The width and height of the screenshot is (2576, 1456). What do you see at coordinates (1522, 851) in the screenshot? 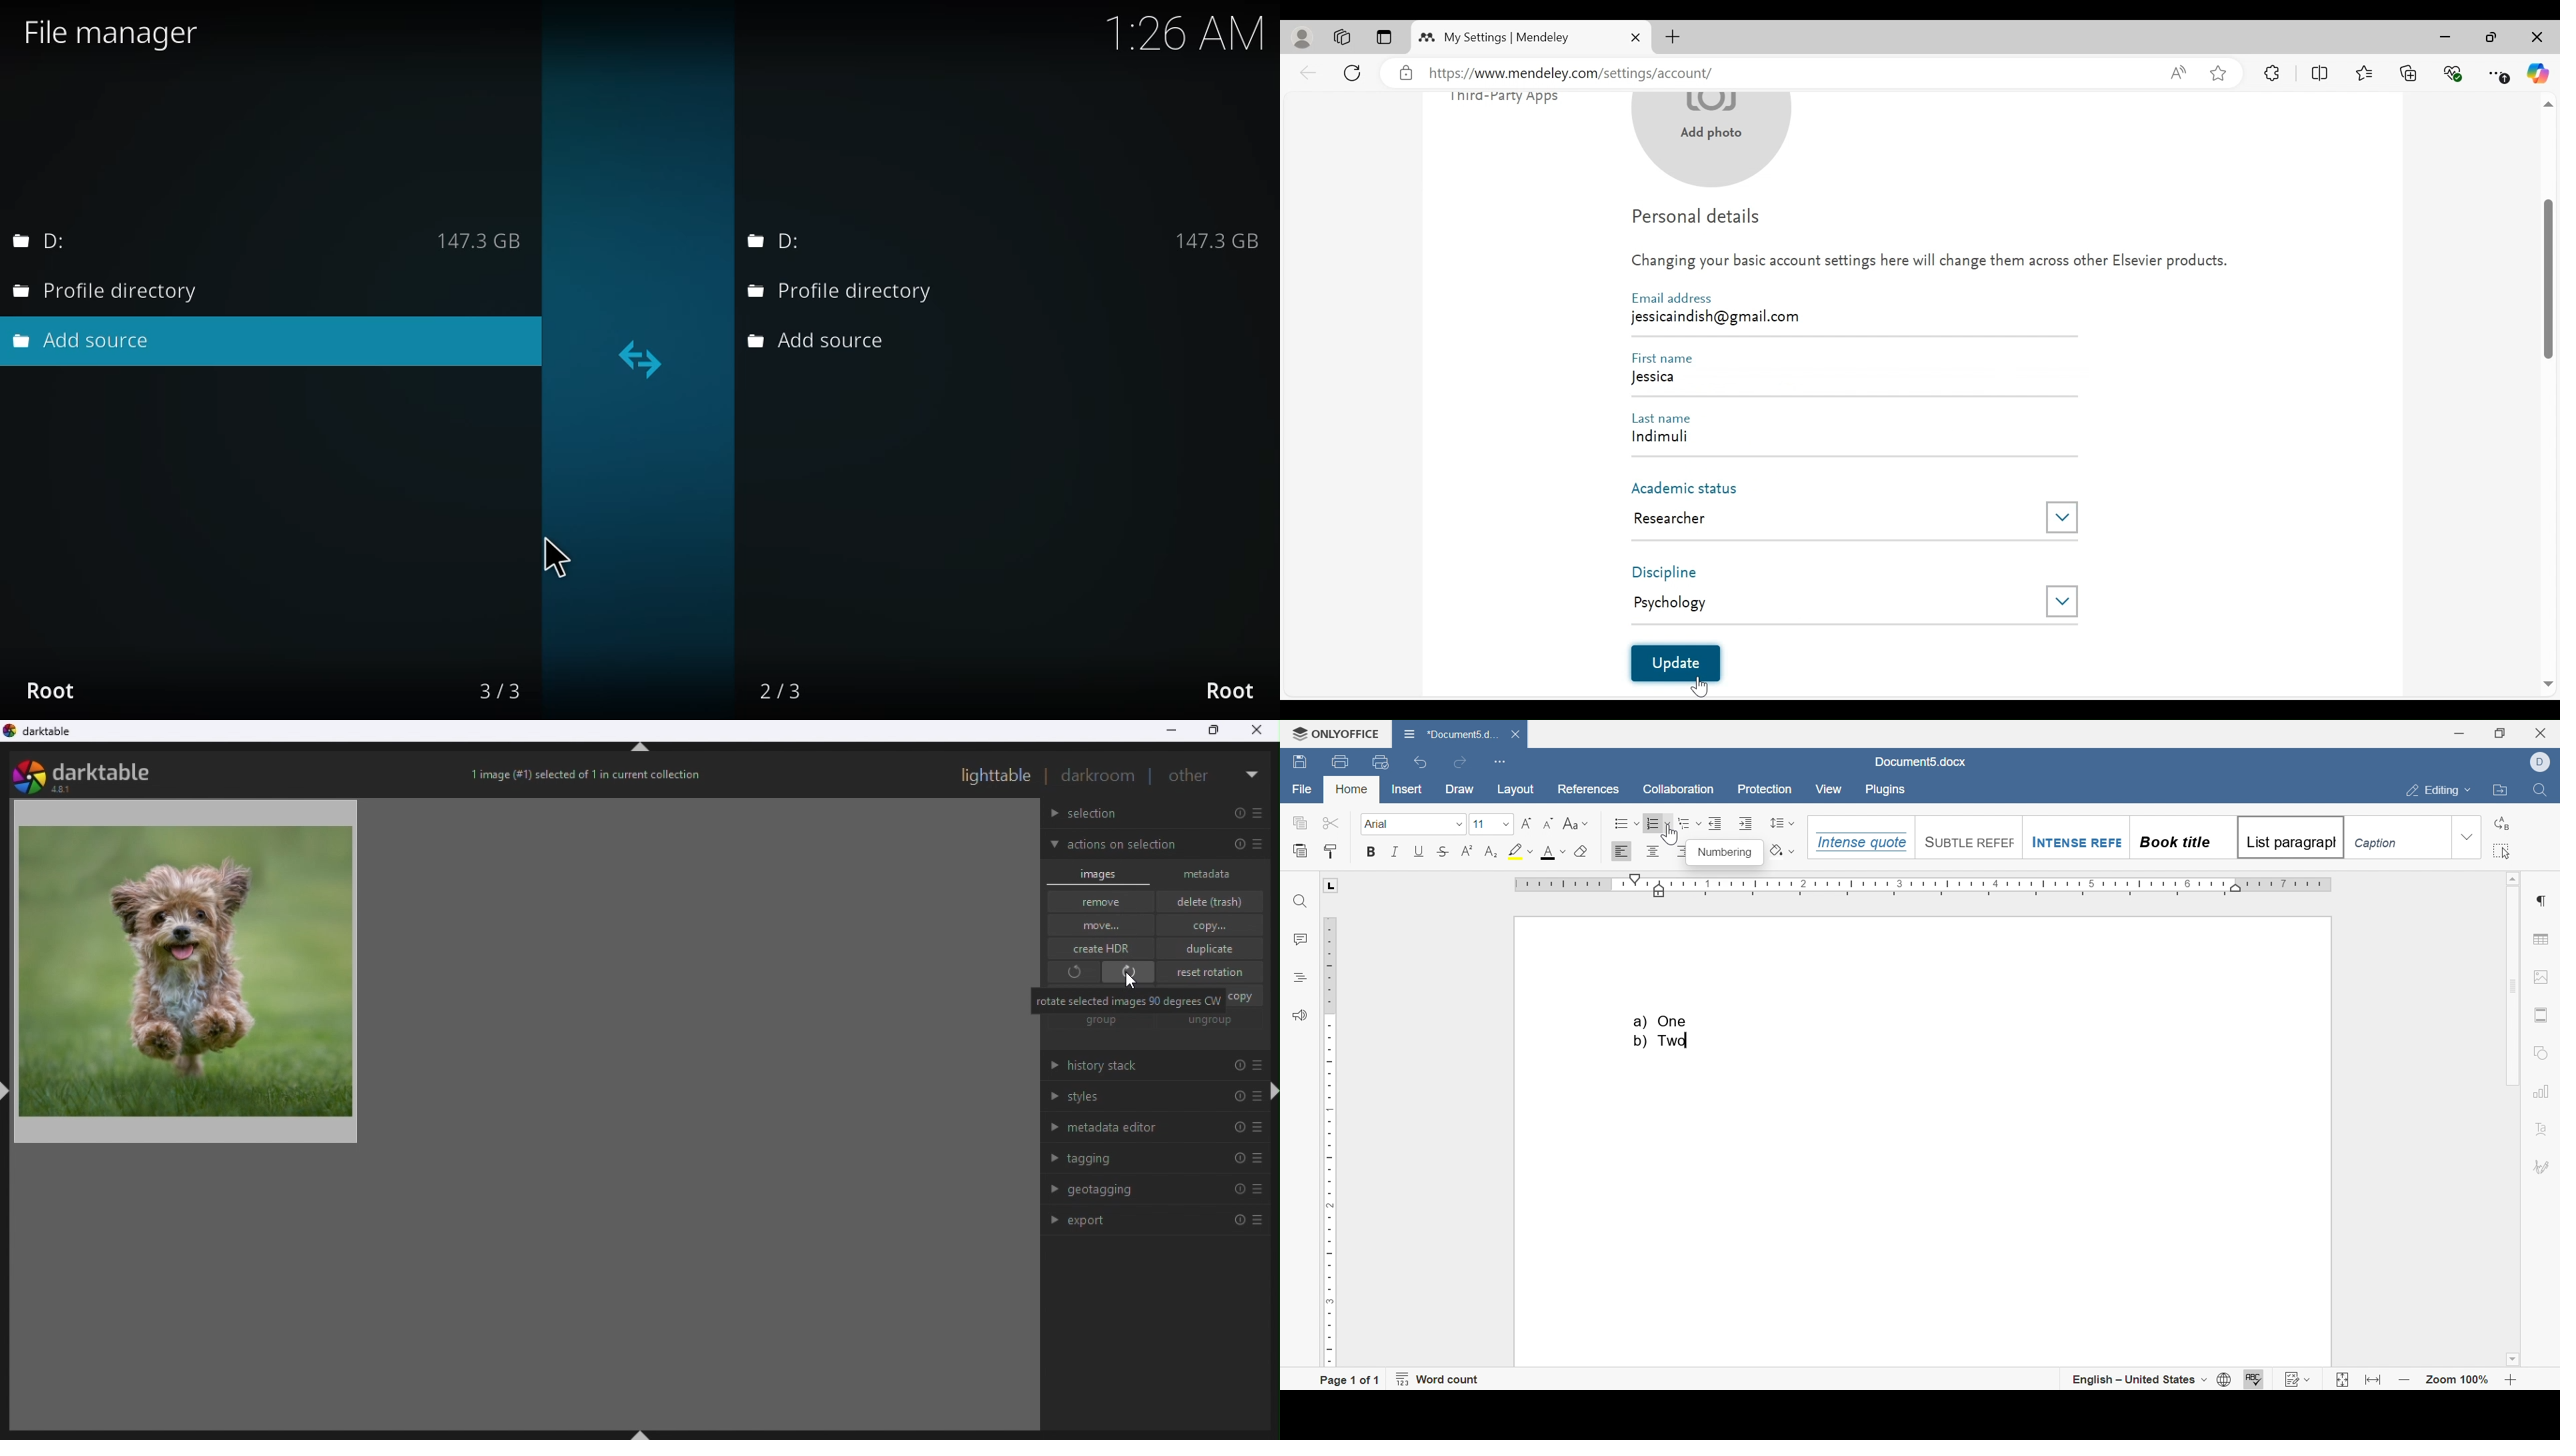
I see `highlight color` at bounding box center [1522, 851].